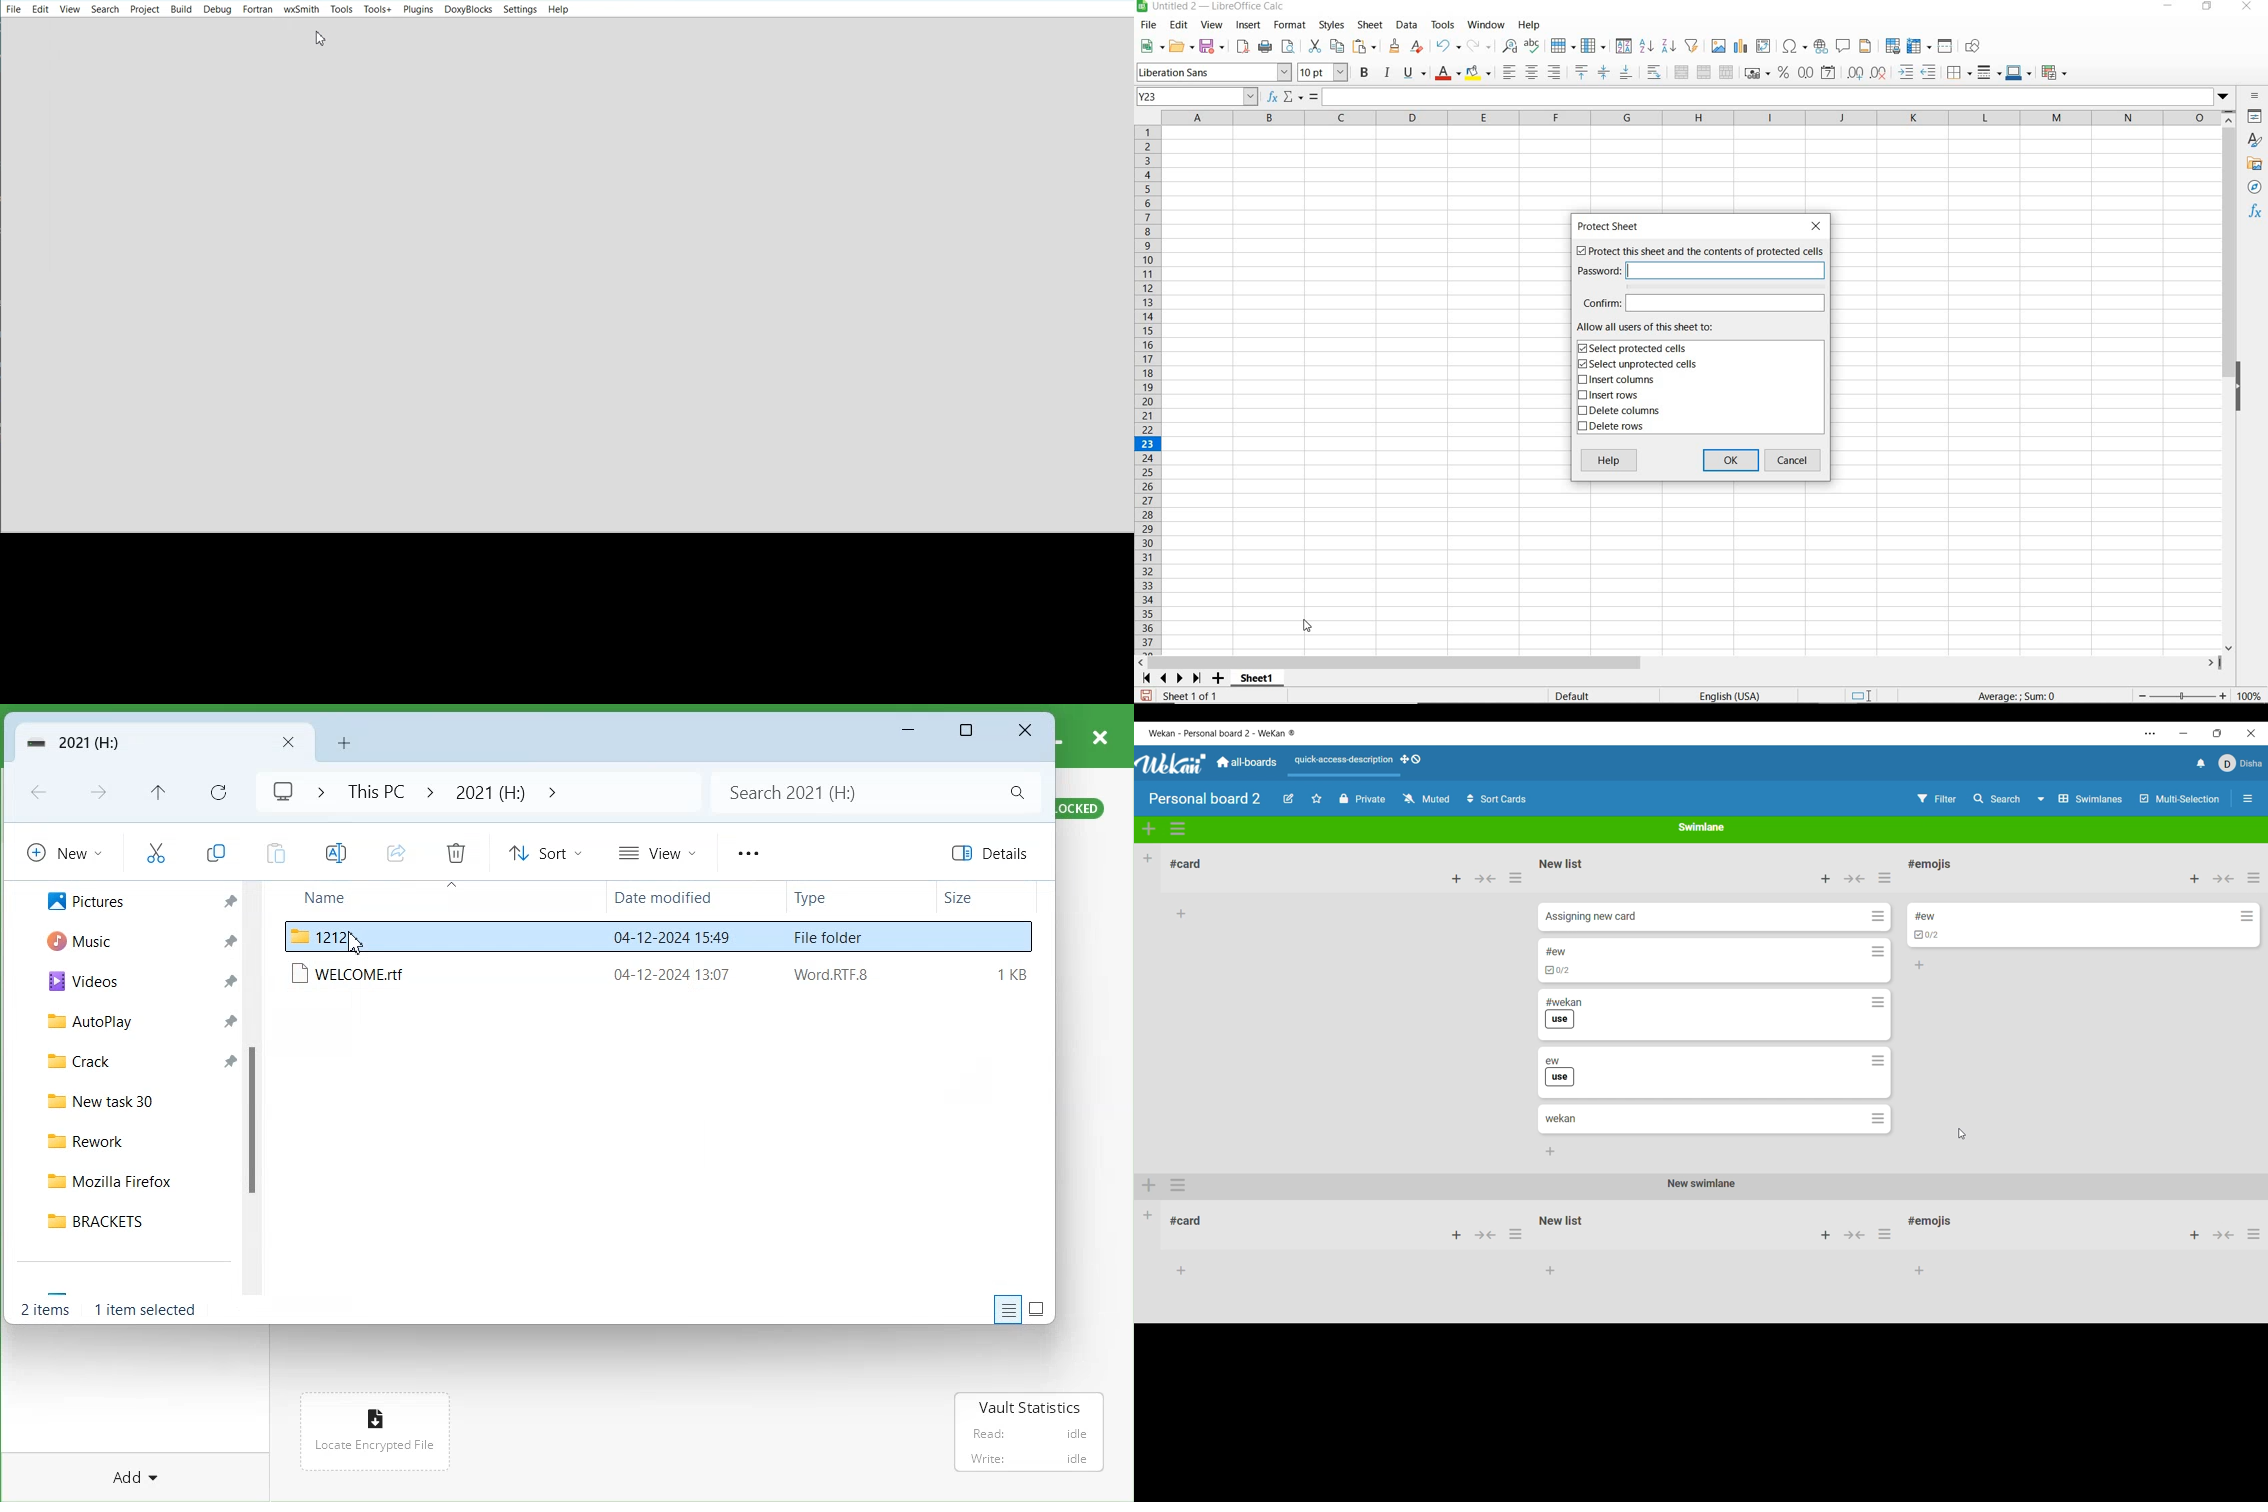  Describe the element at coordinates (1148, 859) in the screenshot. I see `Add list` at that location.